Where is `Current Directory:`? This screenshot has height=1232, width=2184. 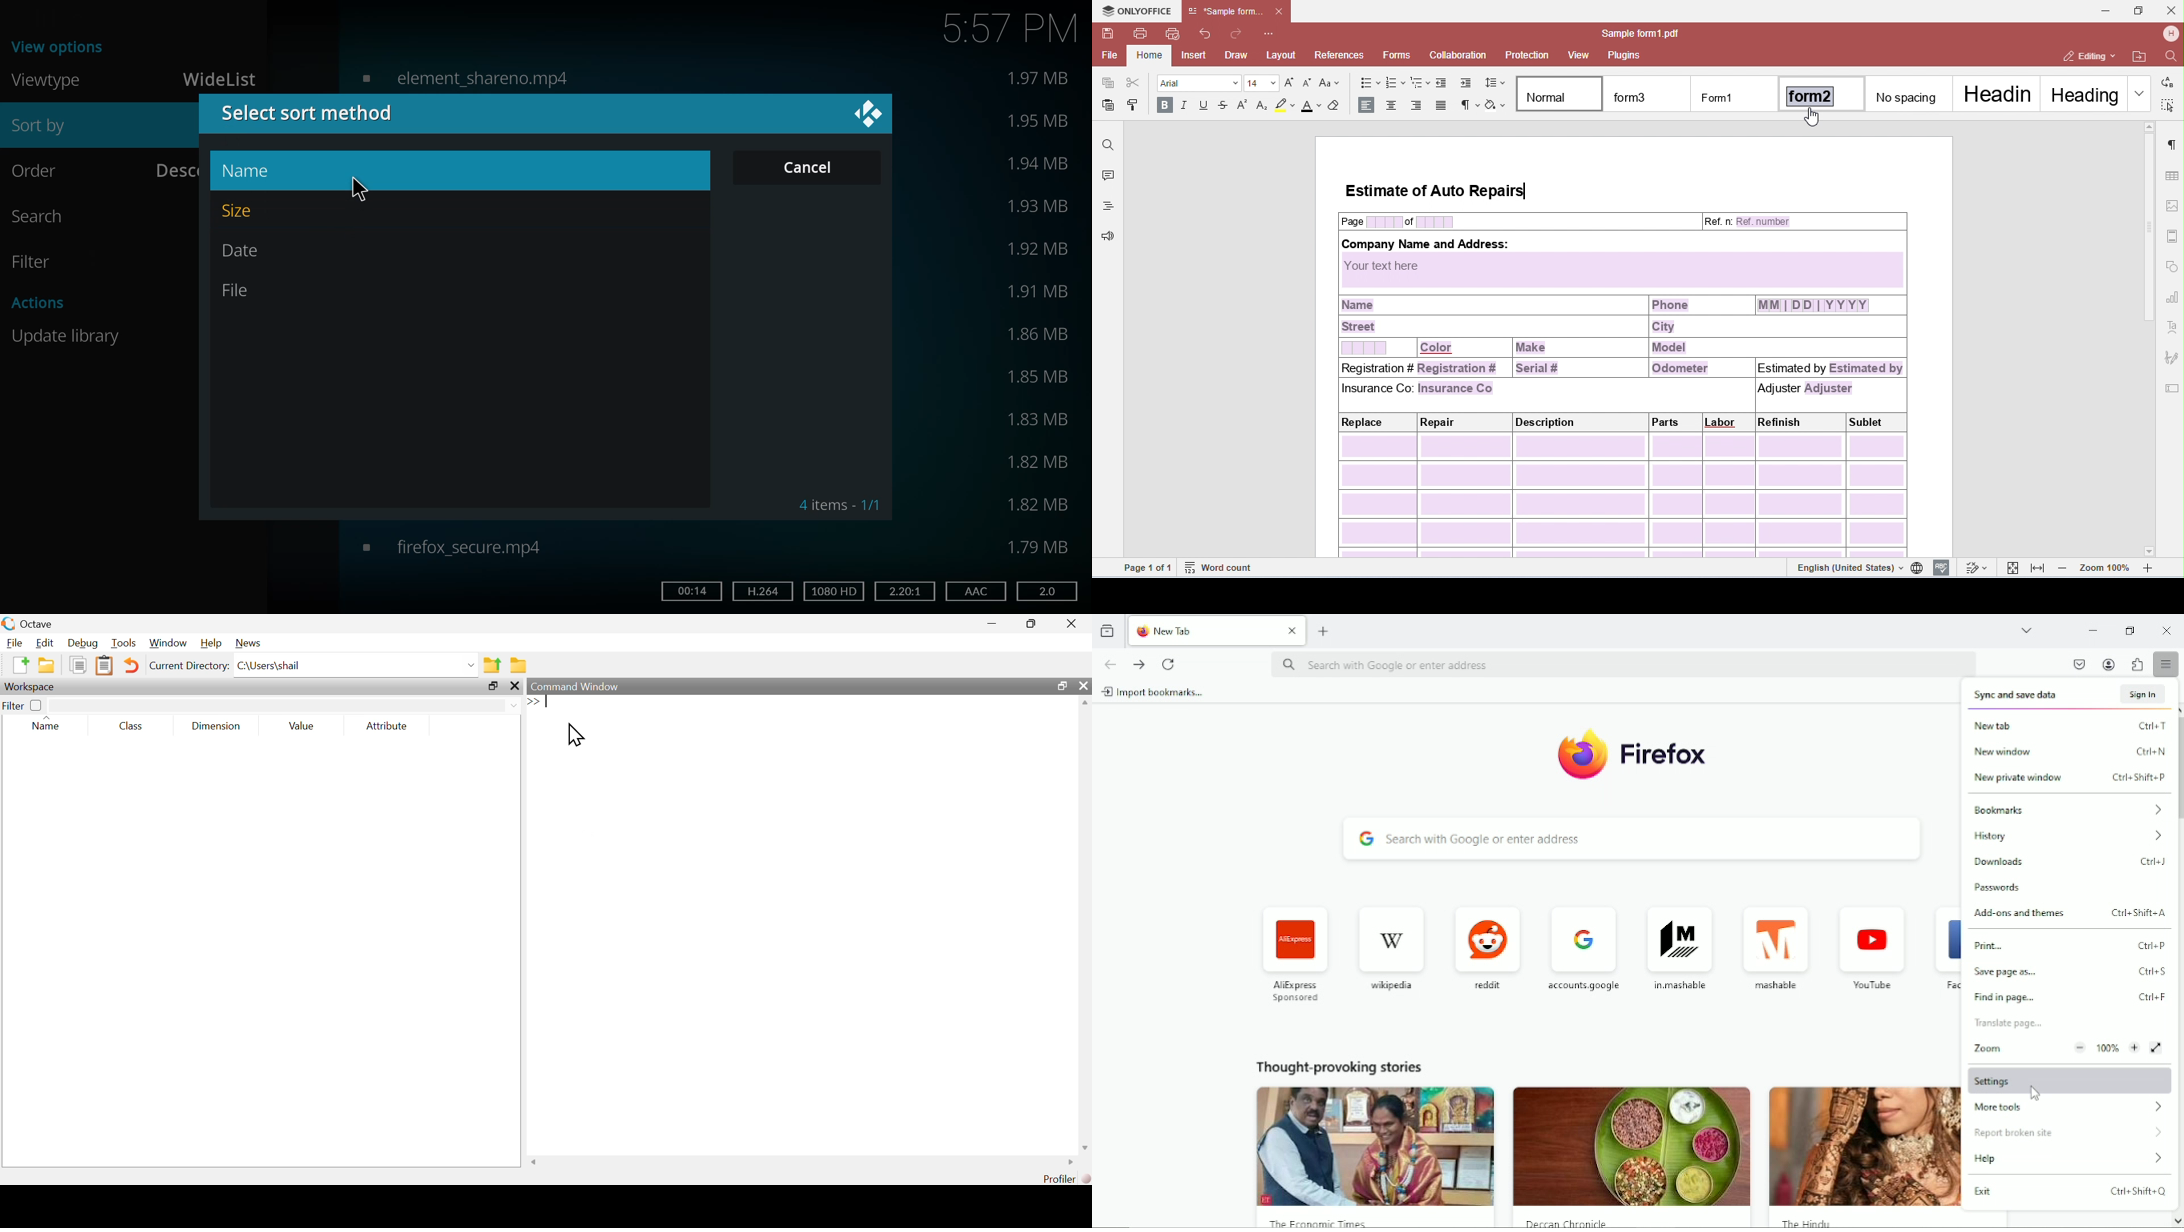
Current Directory: is located at coordinates (189, 667).